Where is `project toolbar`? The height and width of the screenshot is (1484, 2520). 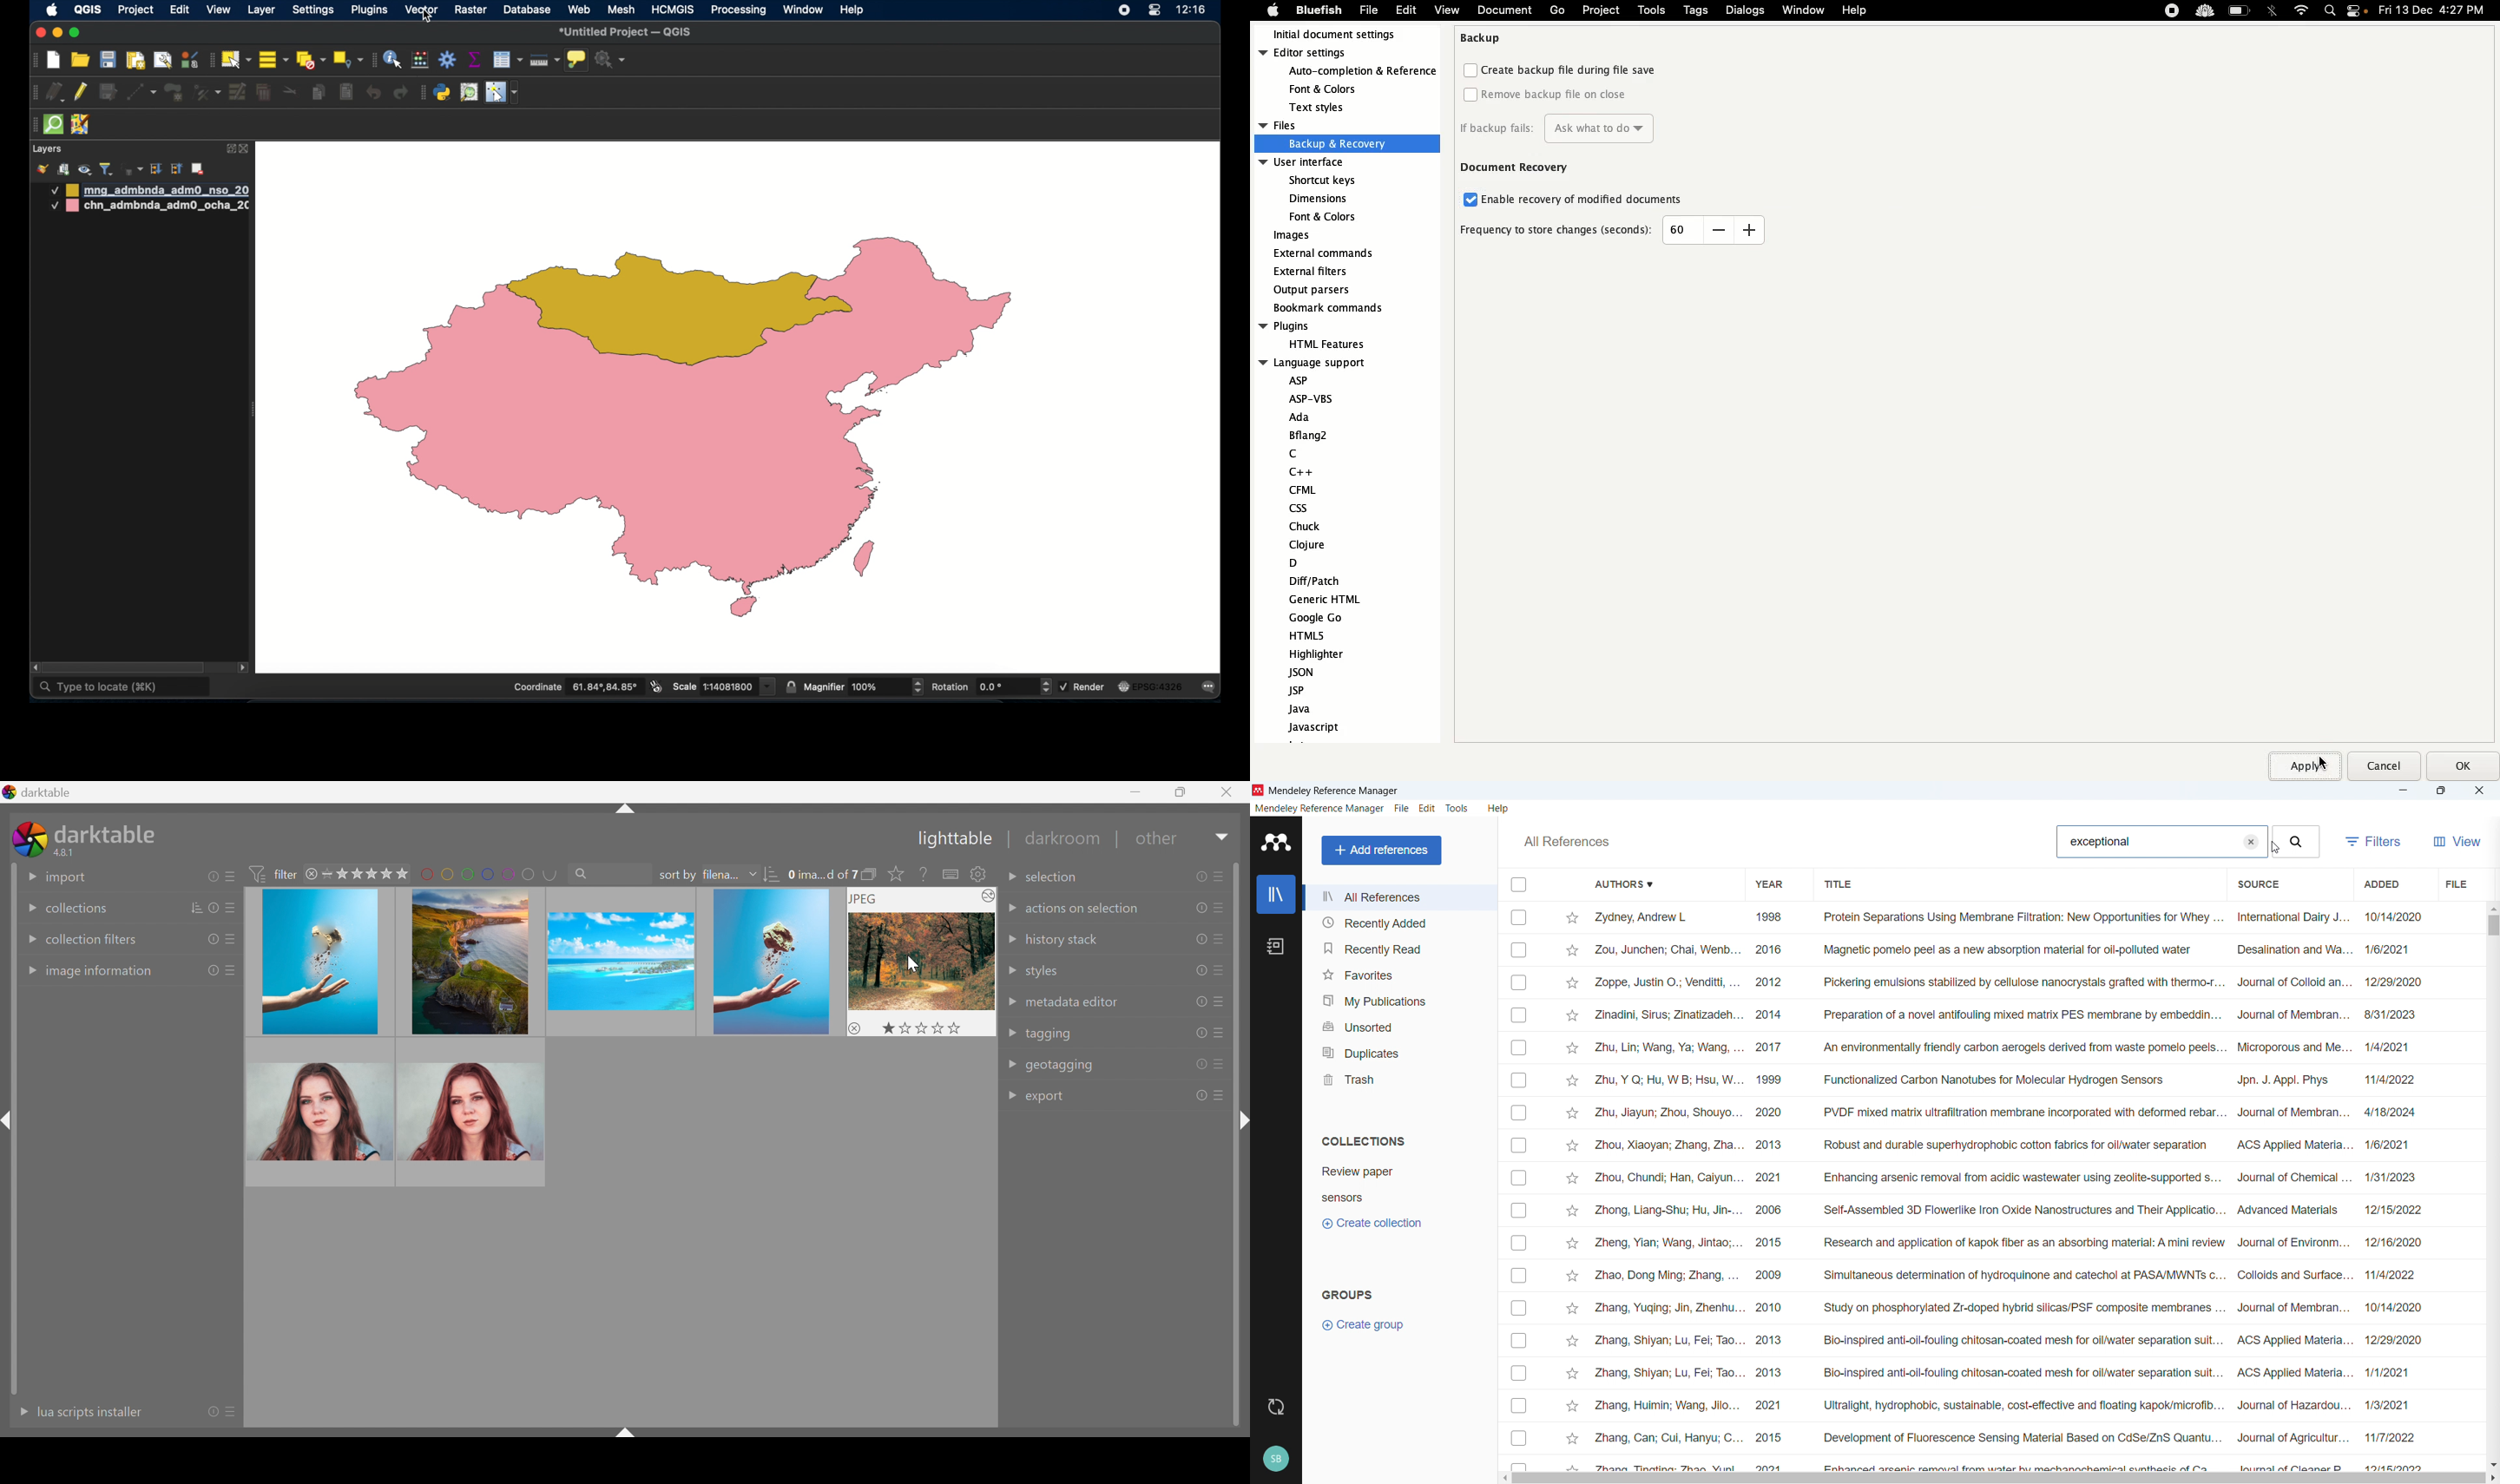
project toolbar is located at coordinates (33, 61).